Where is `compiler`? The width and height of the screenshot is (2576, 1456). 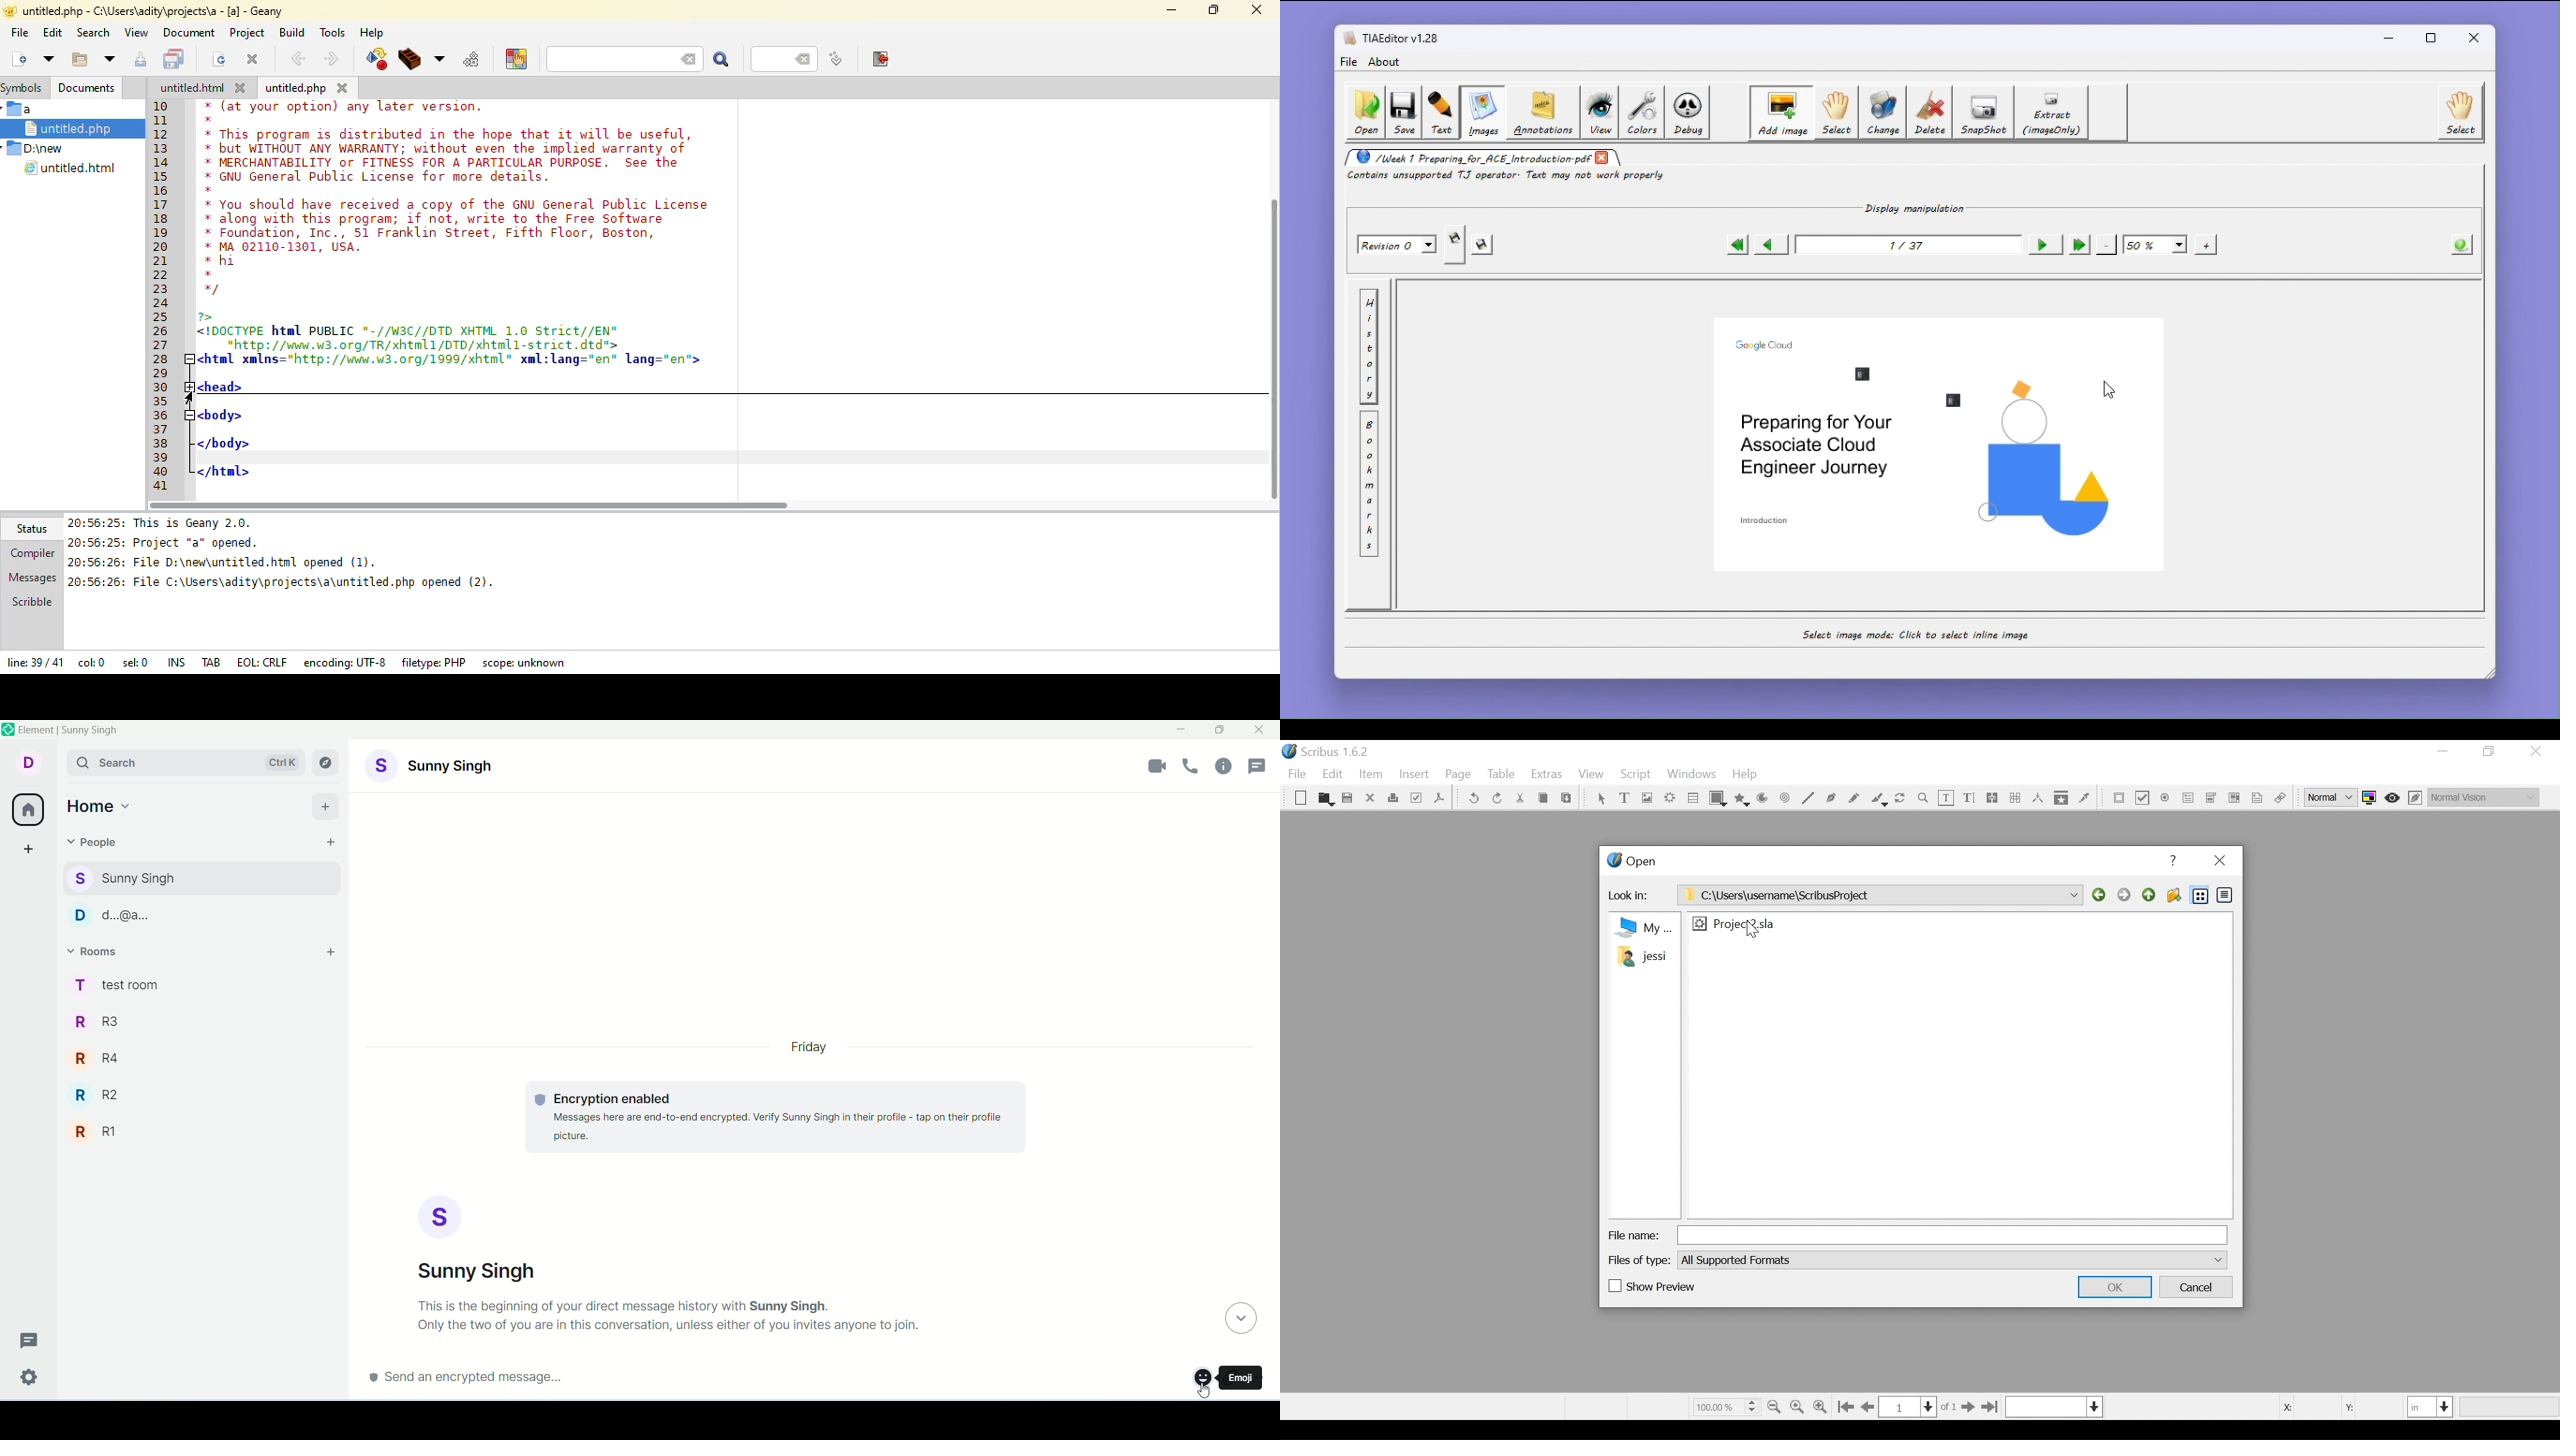 compiler is located at coordinates (33, 554).